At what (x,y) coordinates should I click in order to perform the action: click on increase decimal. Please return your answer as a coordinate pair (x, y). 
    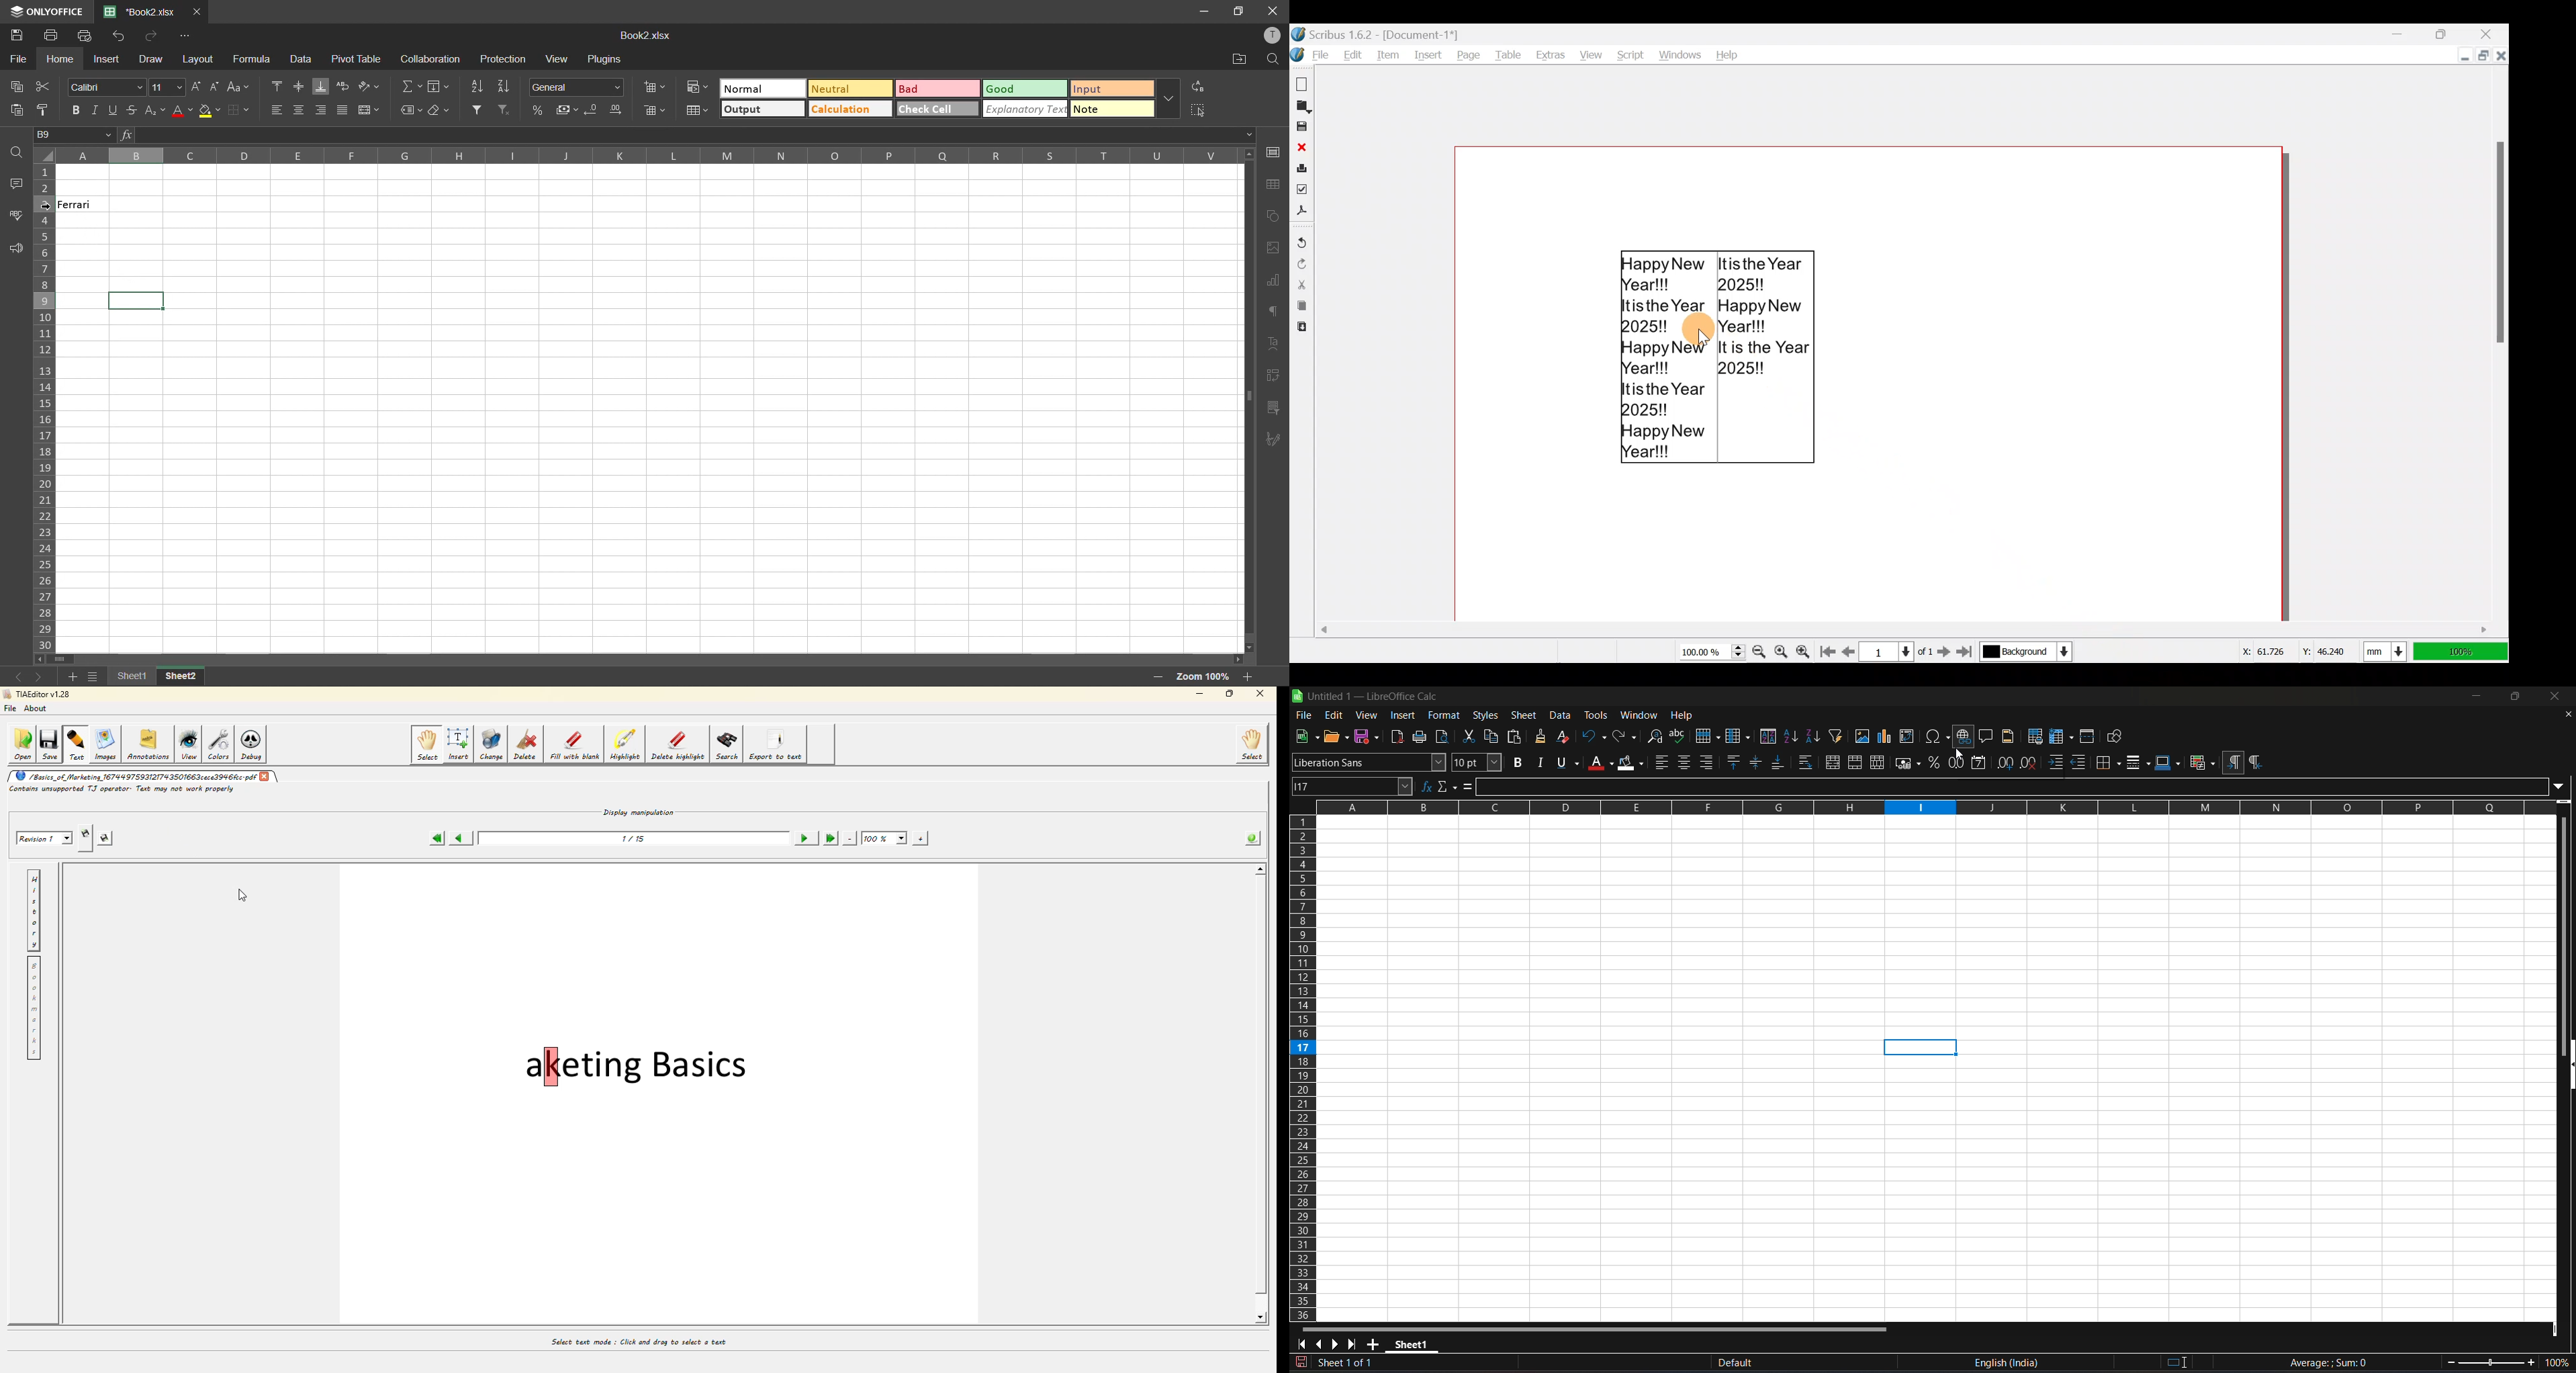
    Looking at the image, I should click on (617, 110).